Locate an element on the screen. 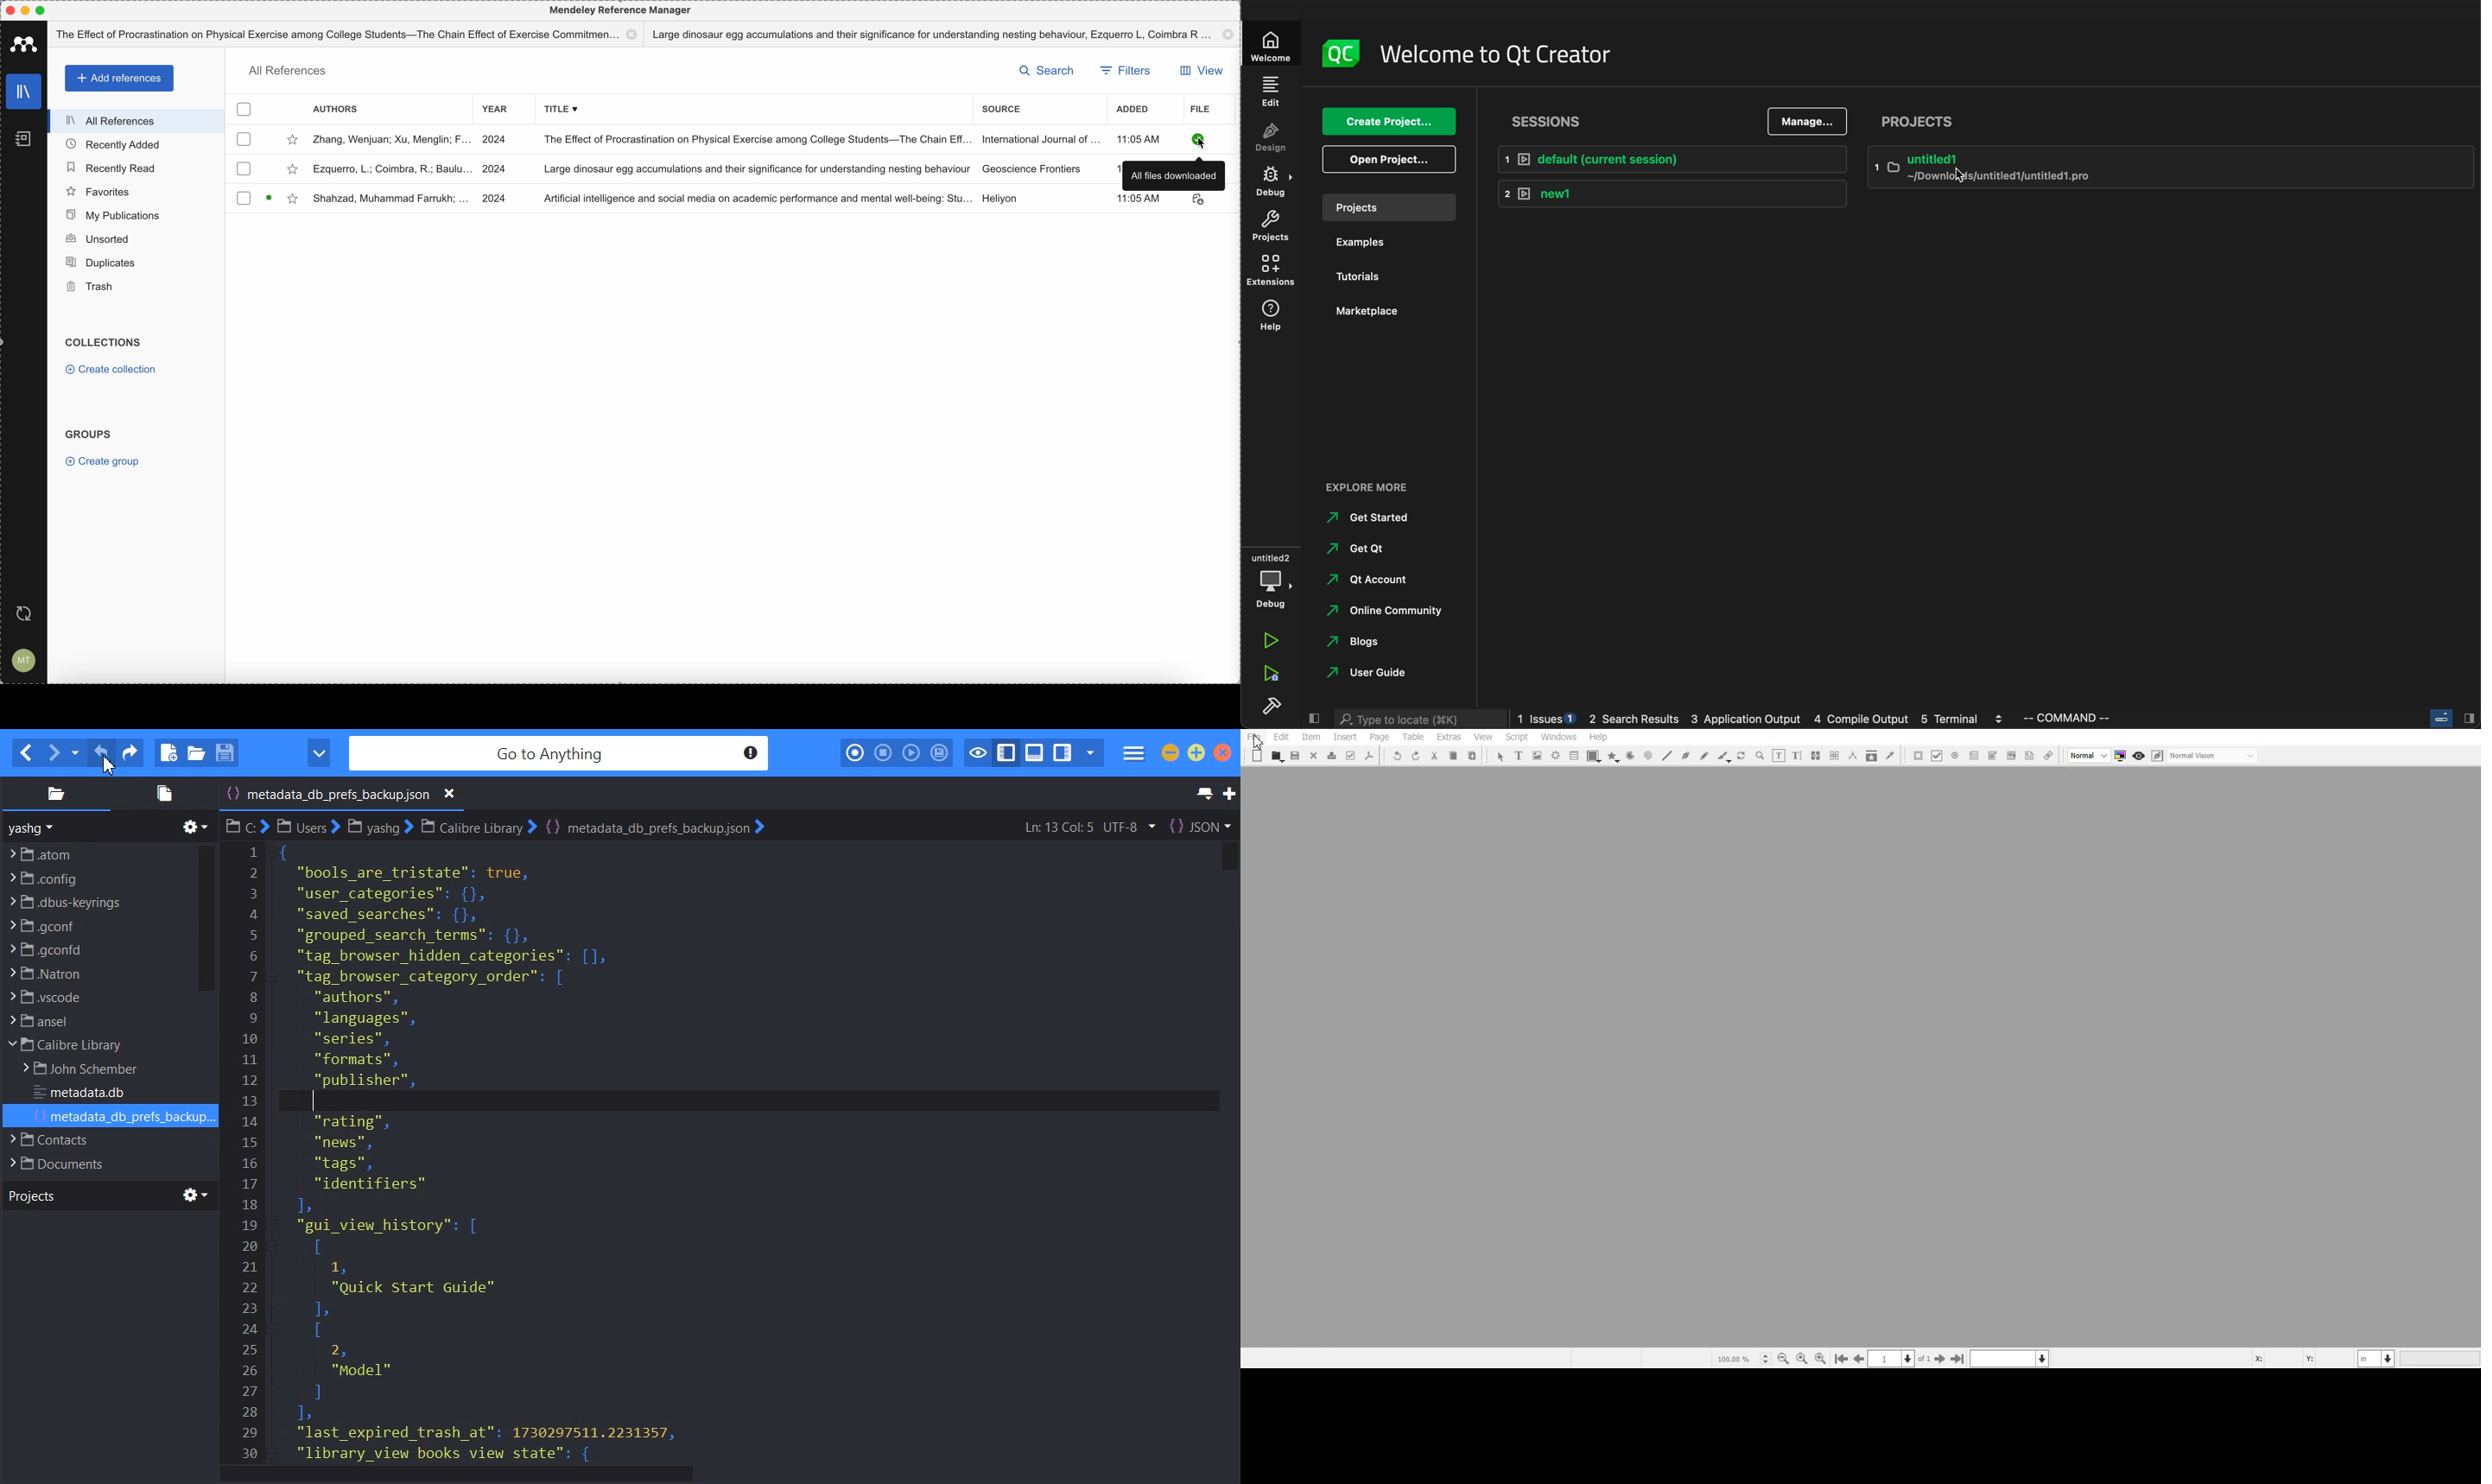 Image resolution: width=2492 pixels, height=1484 pixels. help is located at coordinates (1272, 320).